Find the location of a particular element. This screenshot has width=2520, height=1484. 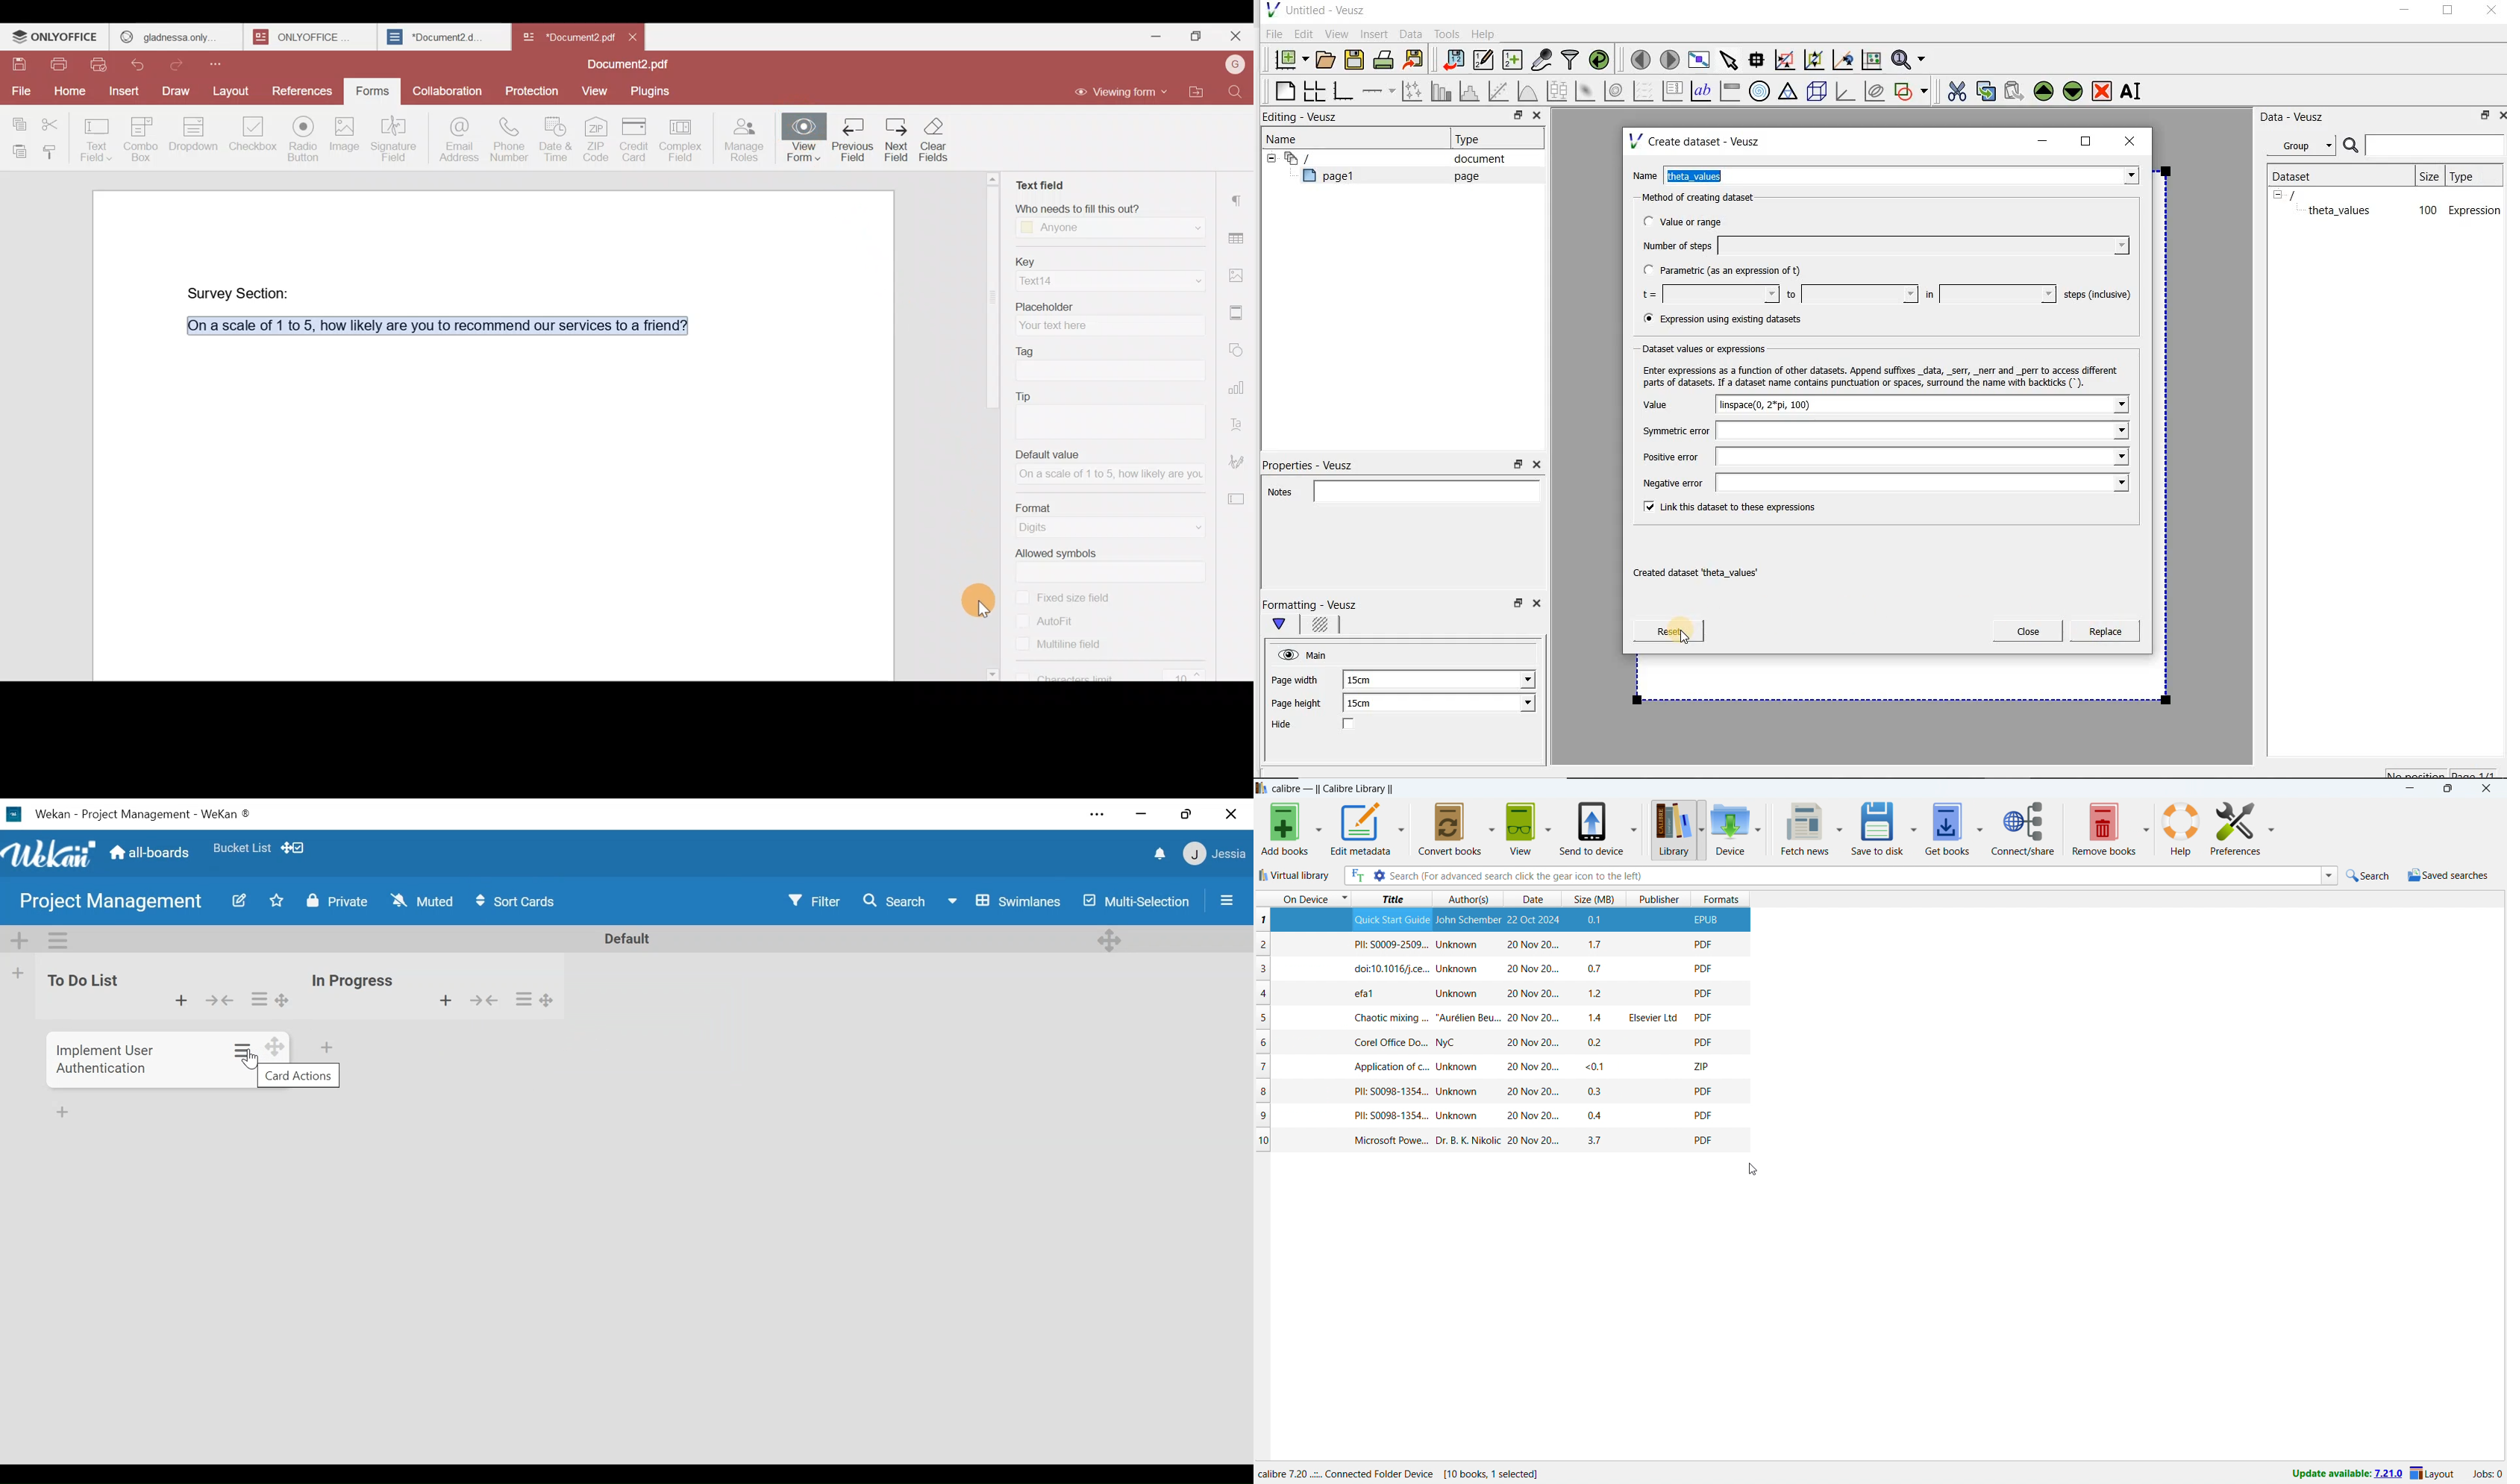

PreviousField is located at coordinates (851, 141).